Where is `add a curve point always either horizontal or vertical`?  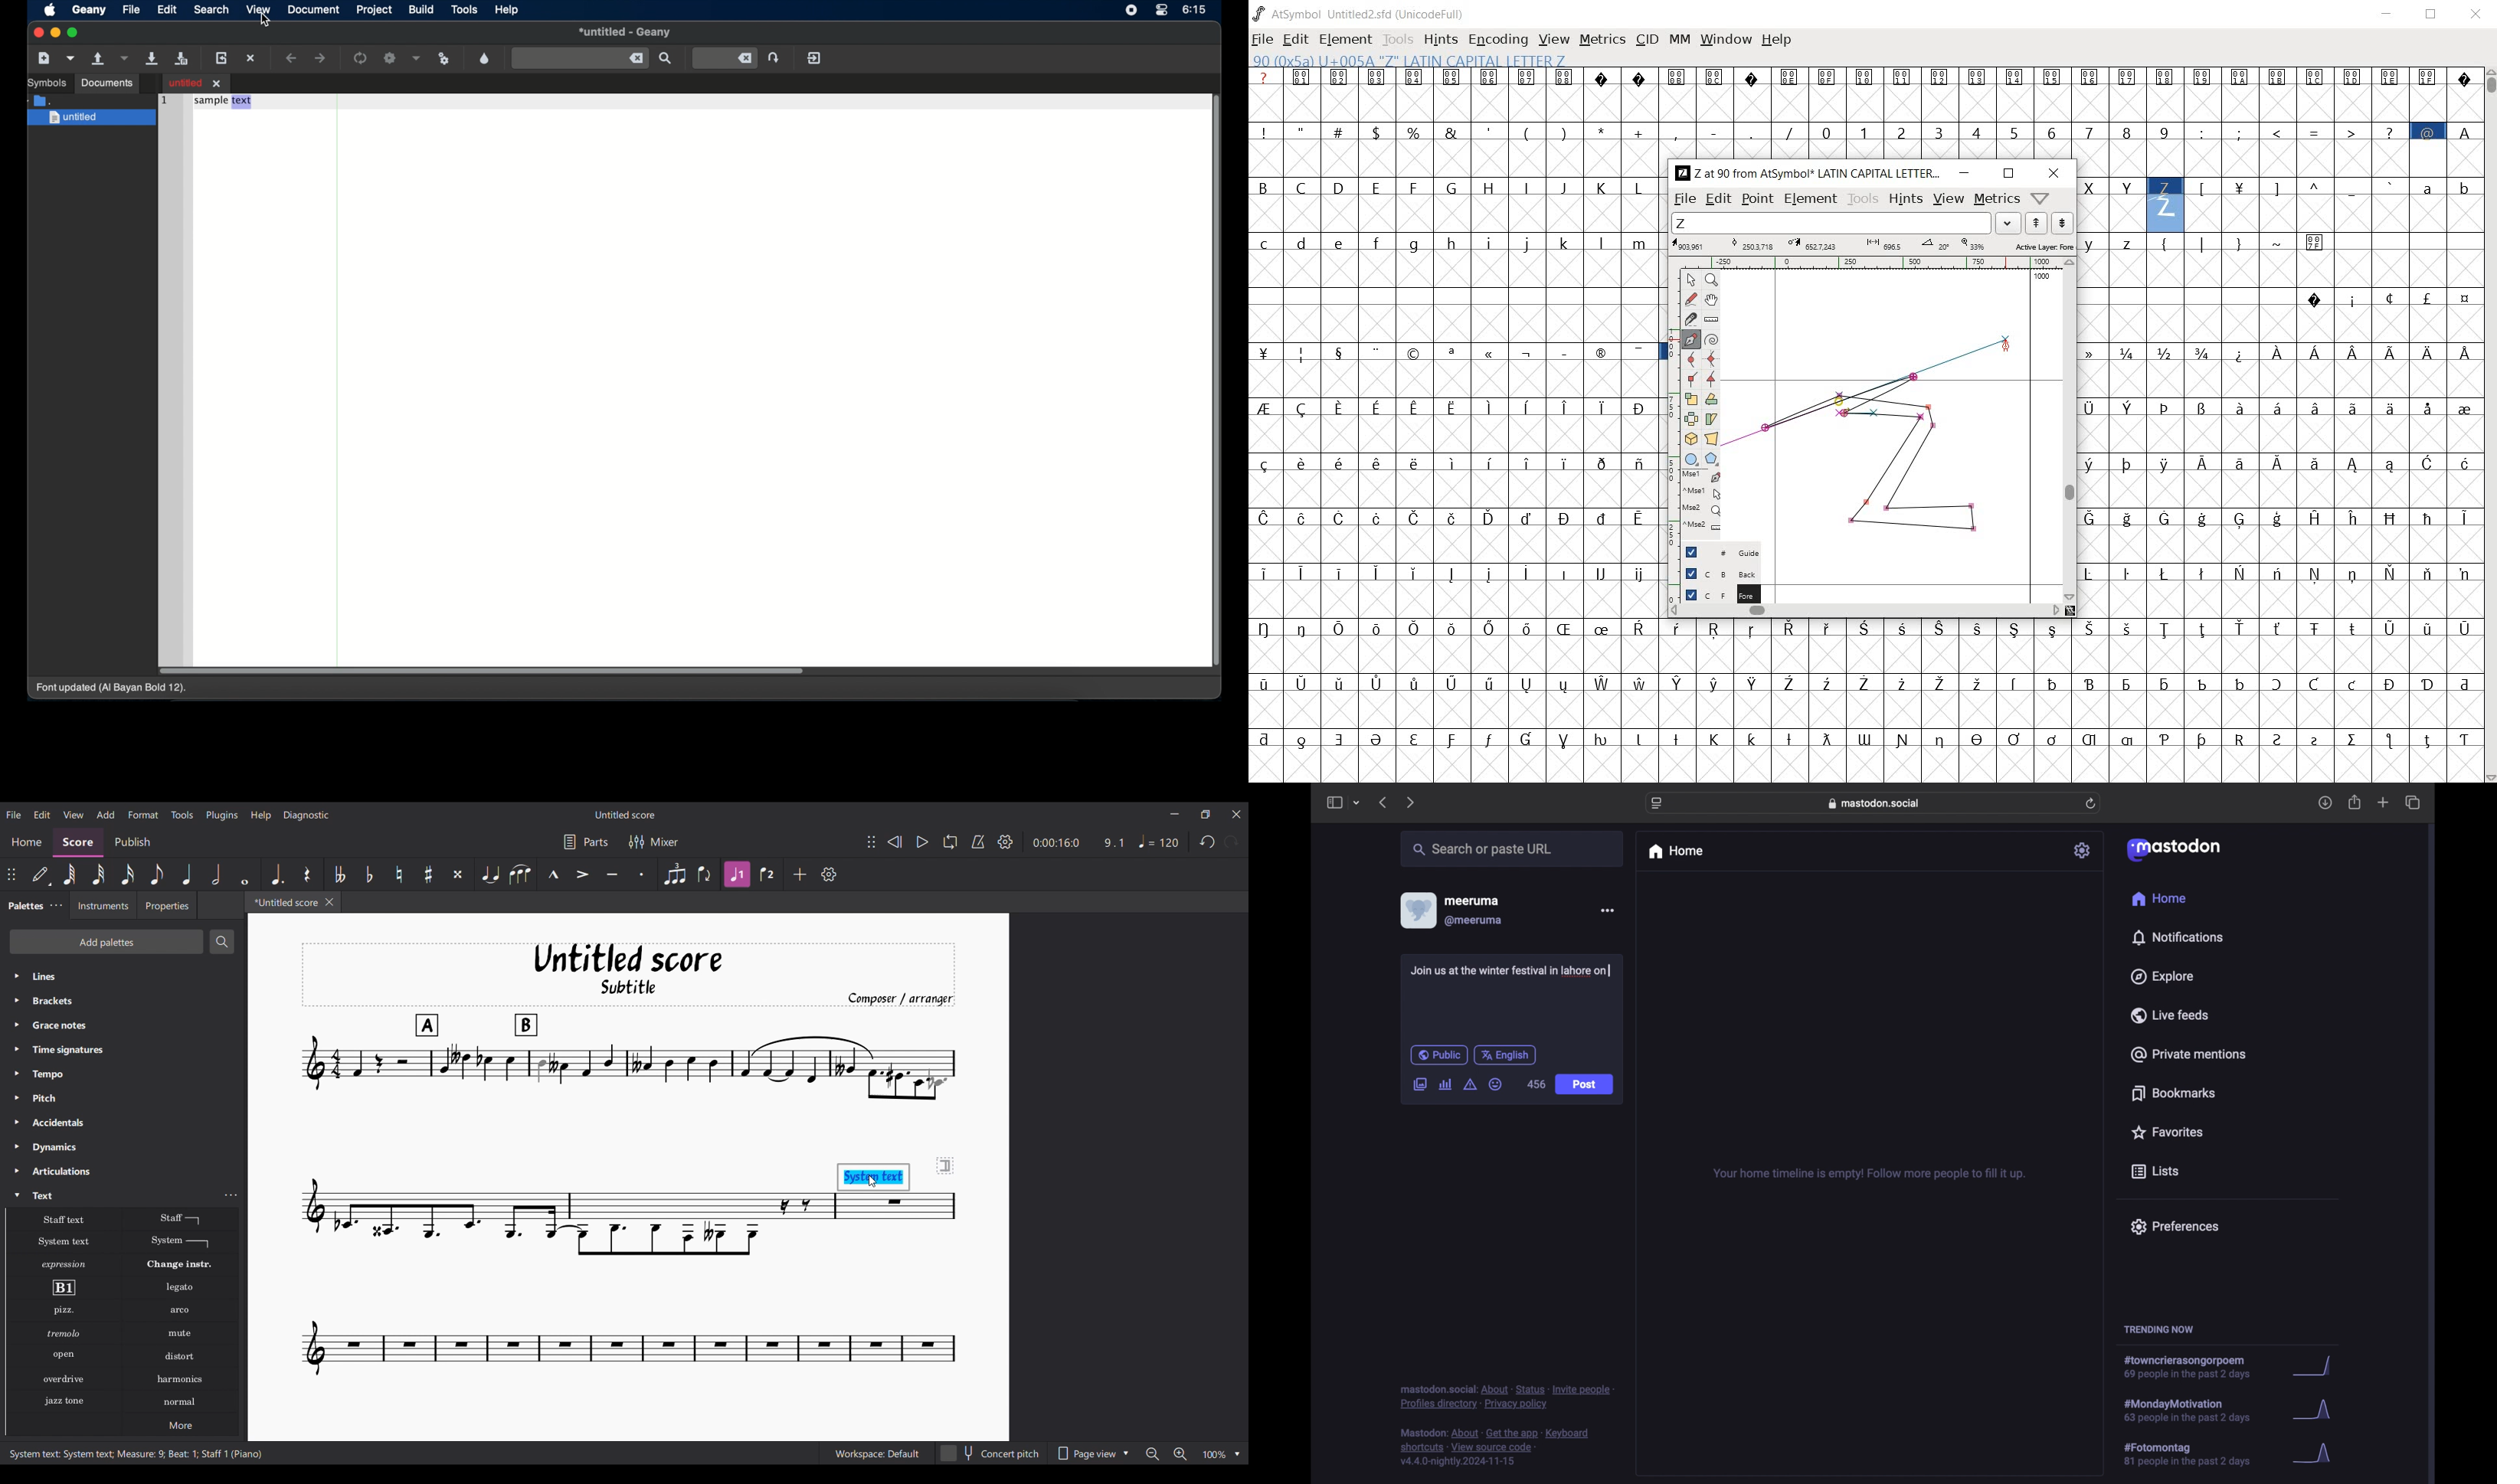
add a curve point always either horizontal or vertical is located at coordinates (1711, 358).